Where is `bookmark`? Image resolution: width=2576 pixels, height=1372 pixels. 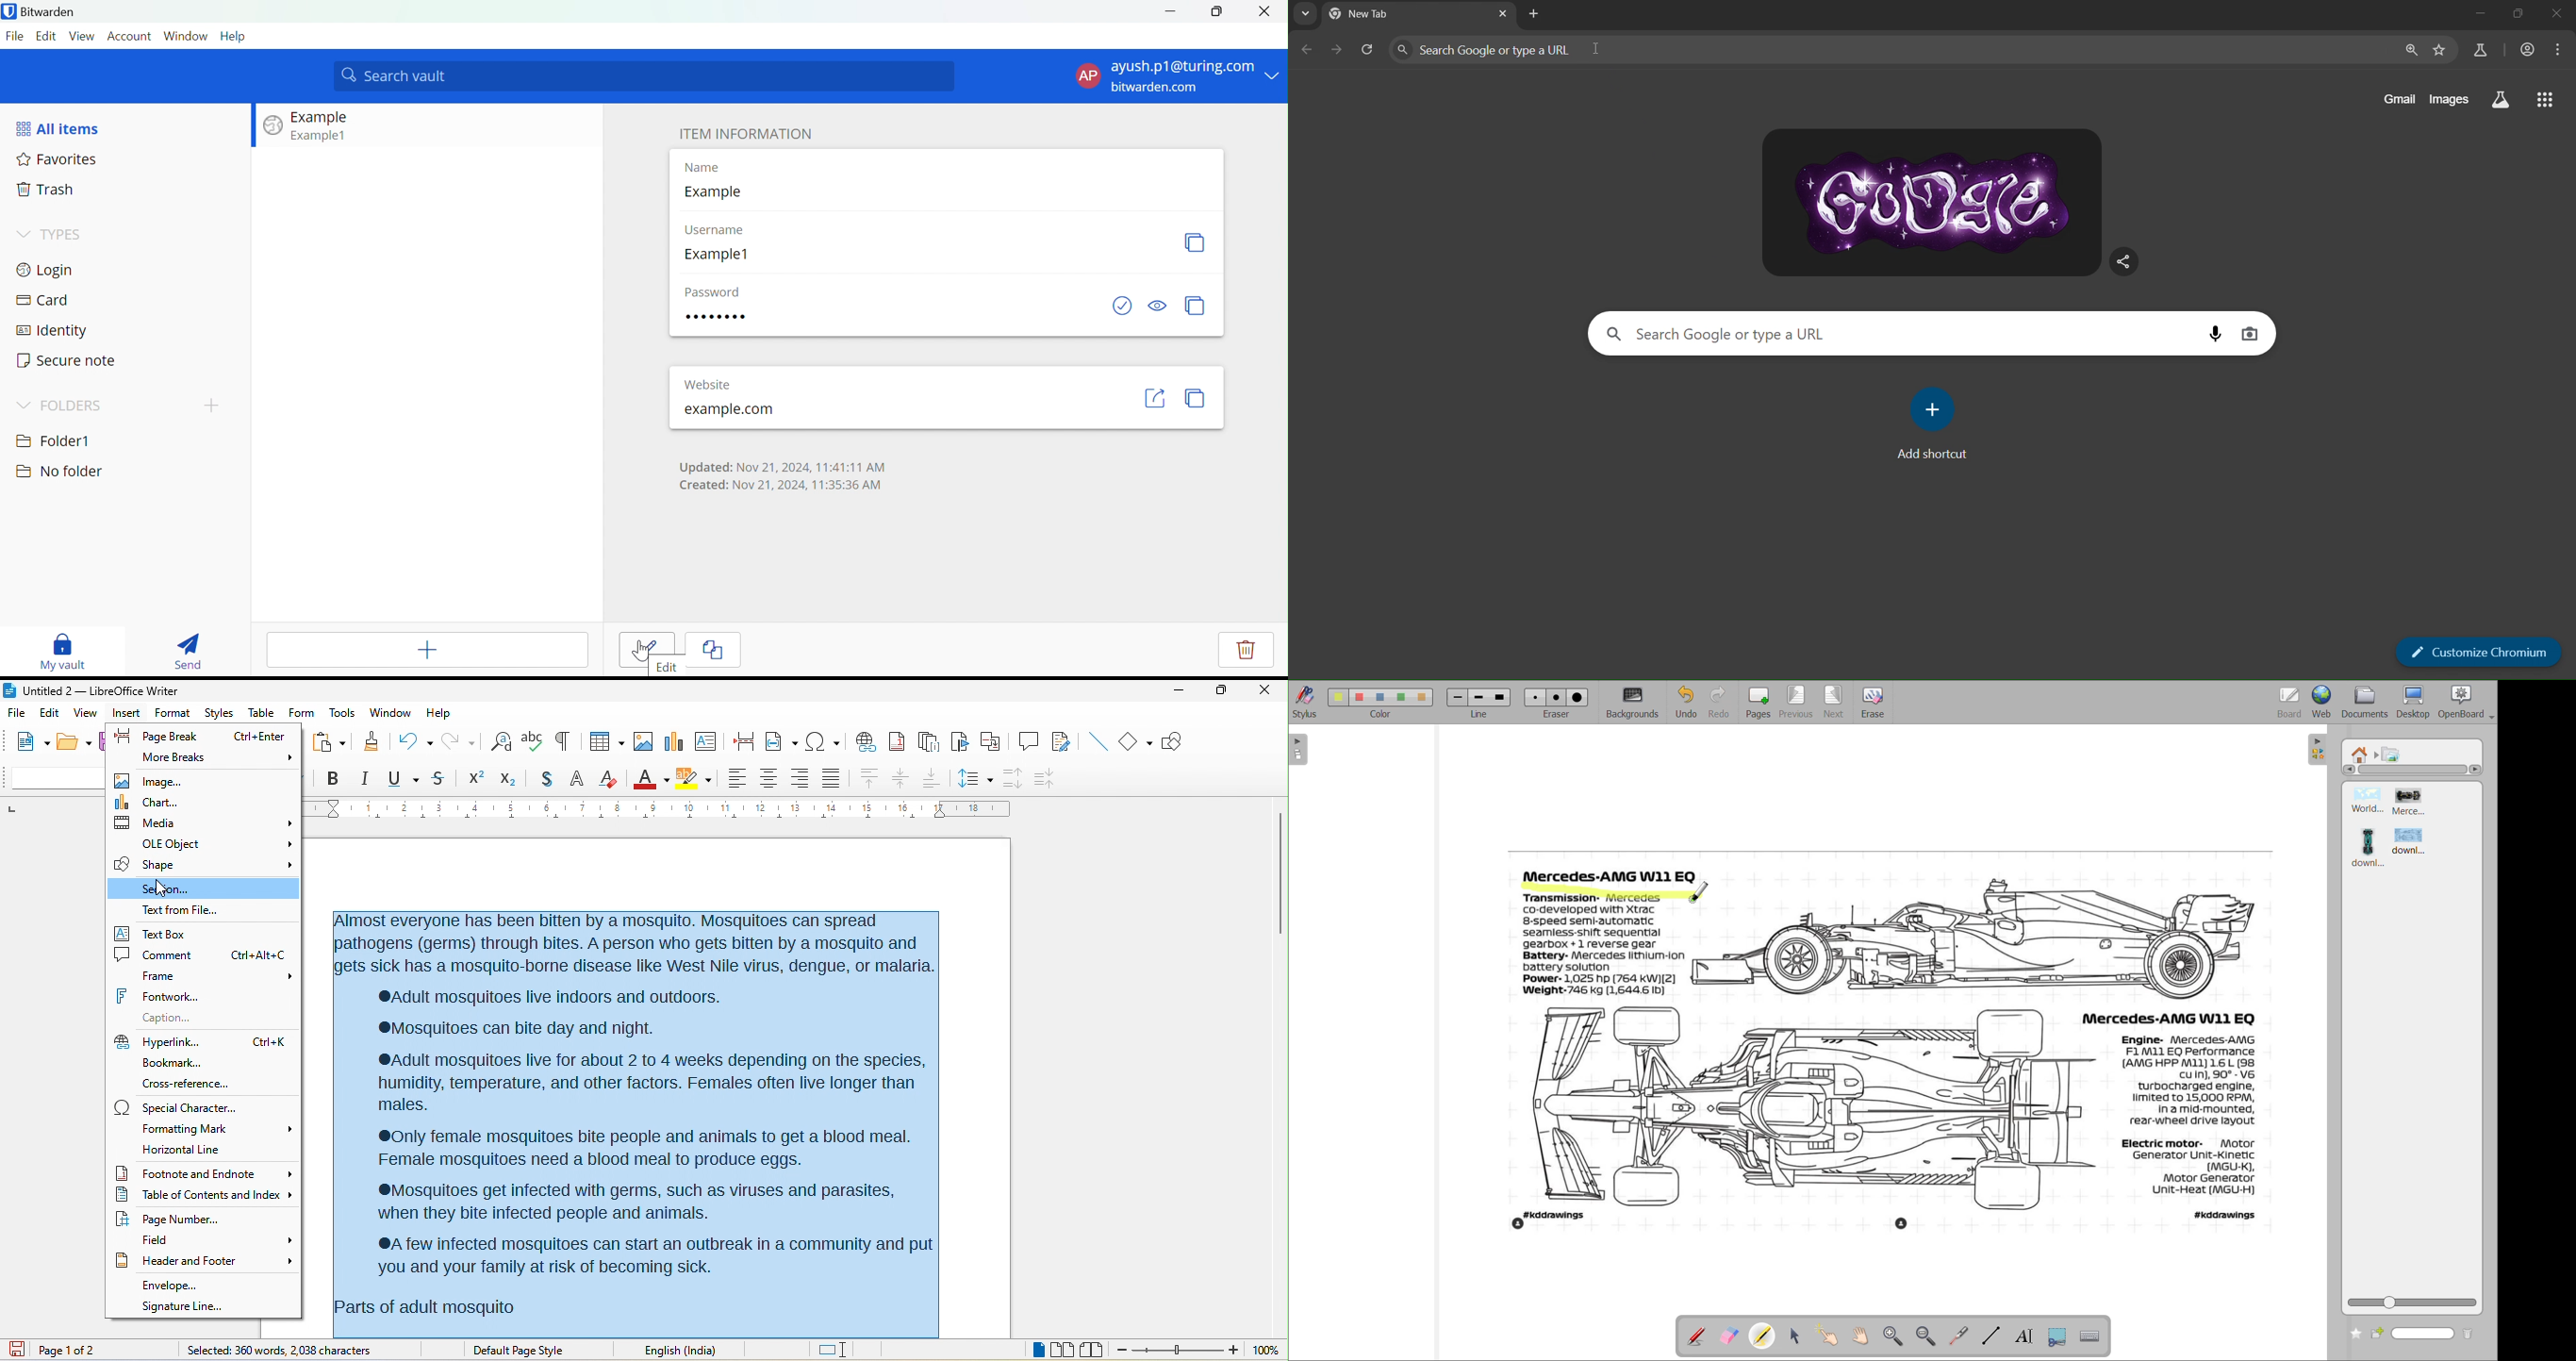
bookmark is located at coordinates (204, 1063).